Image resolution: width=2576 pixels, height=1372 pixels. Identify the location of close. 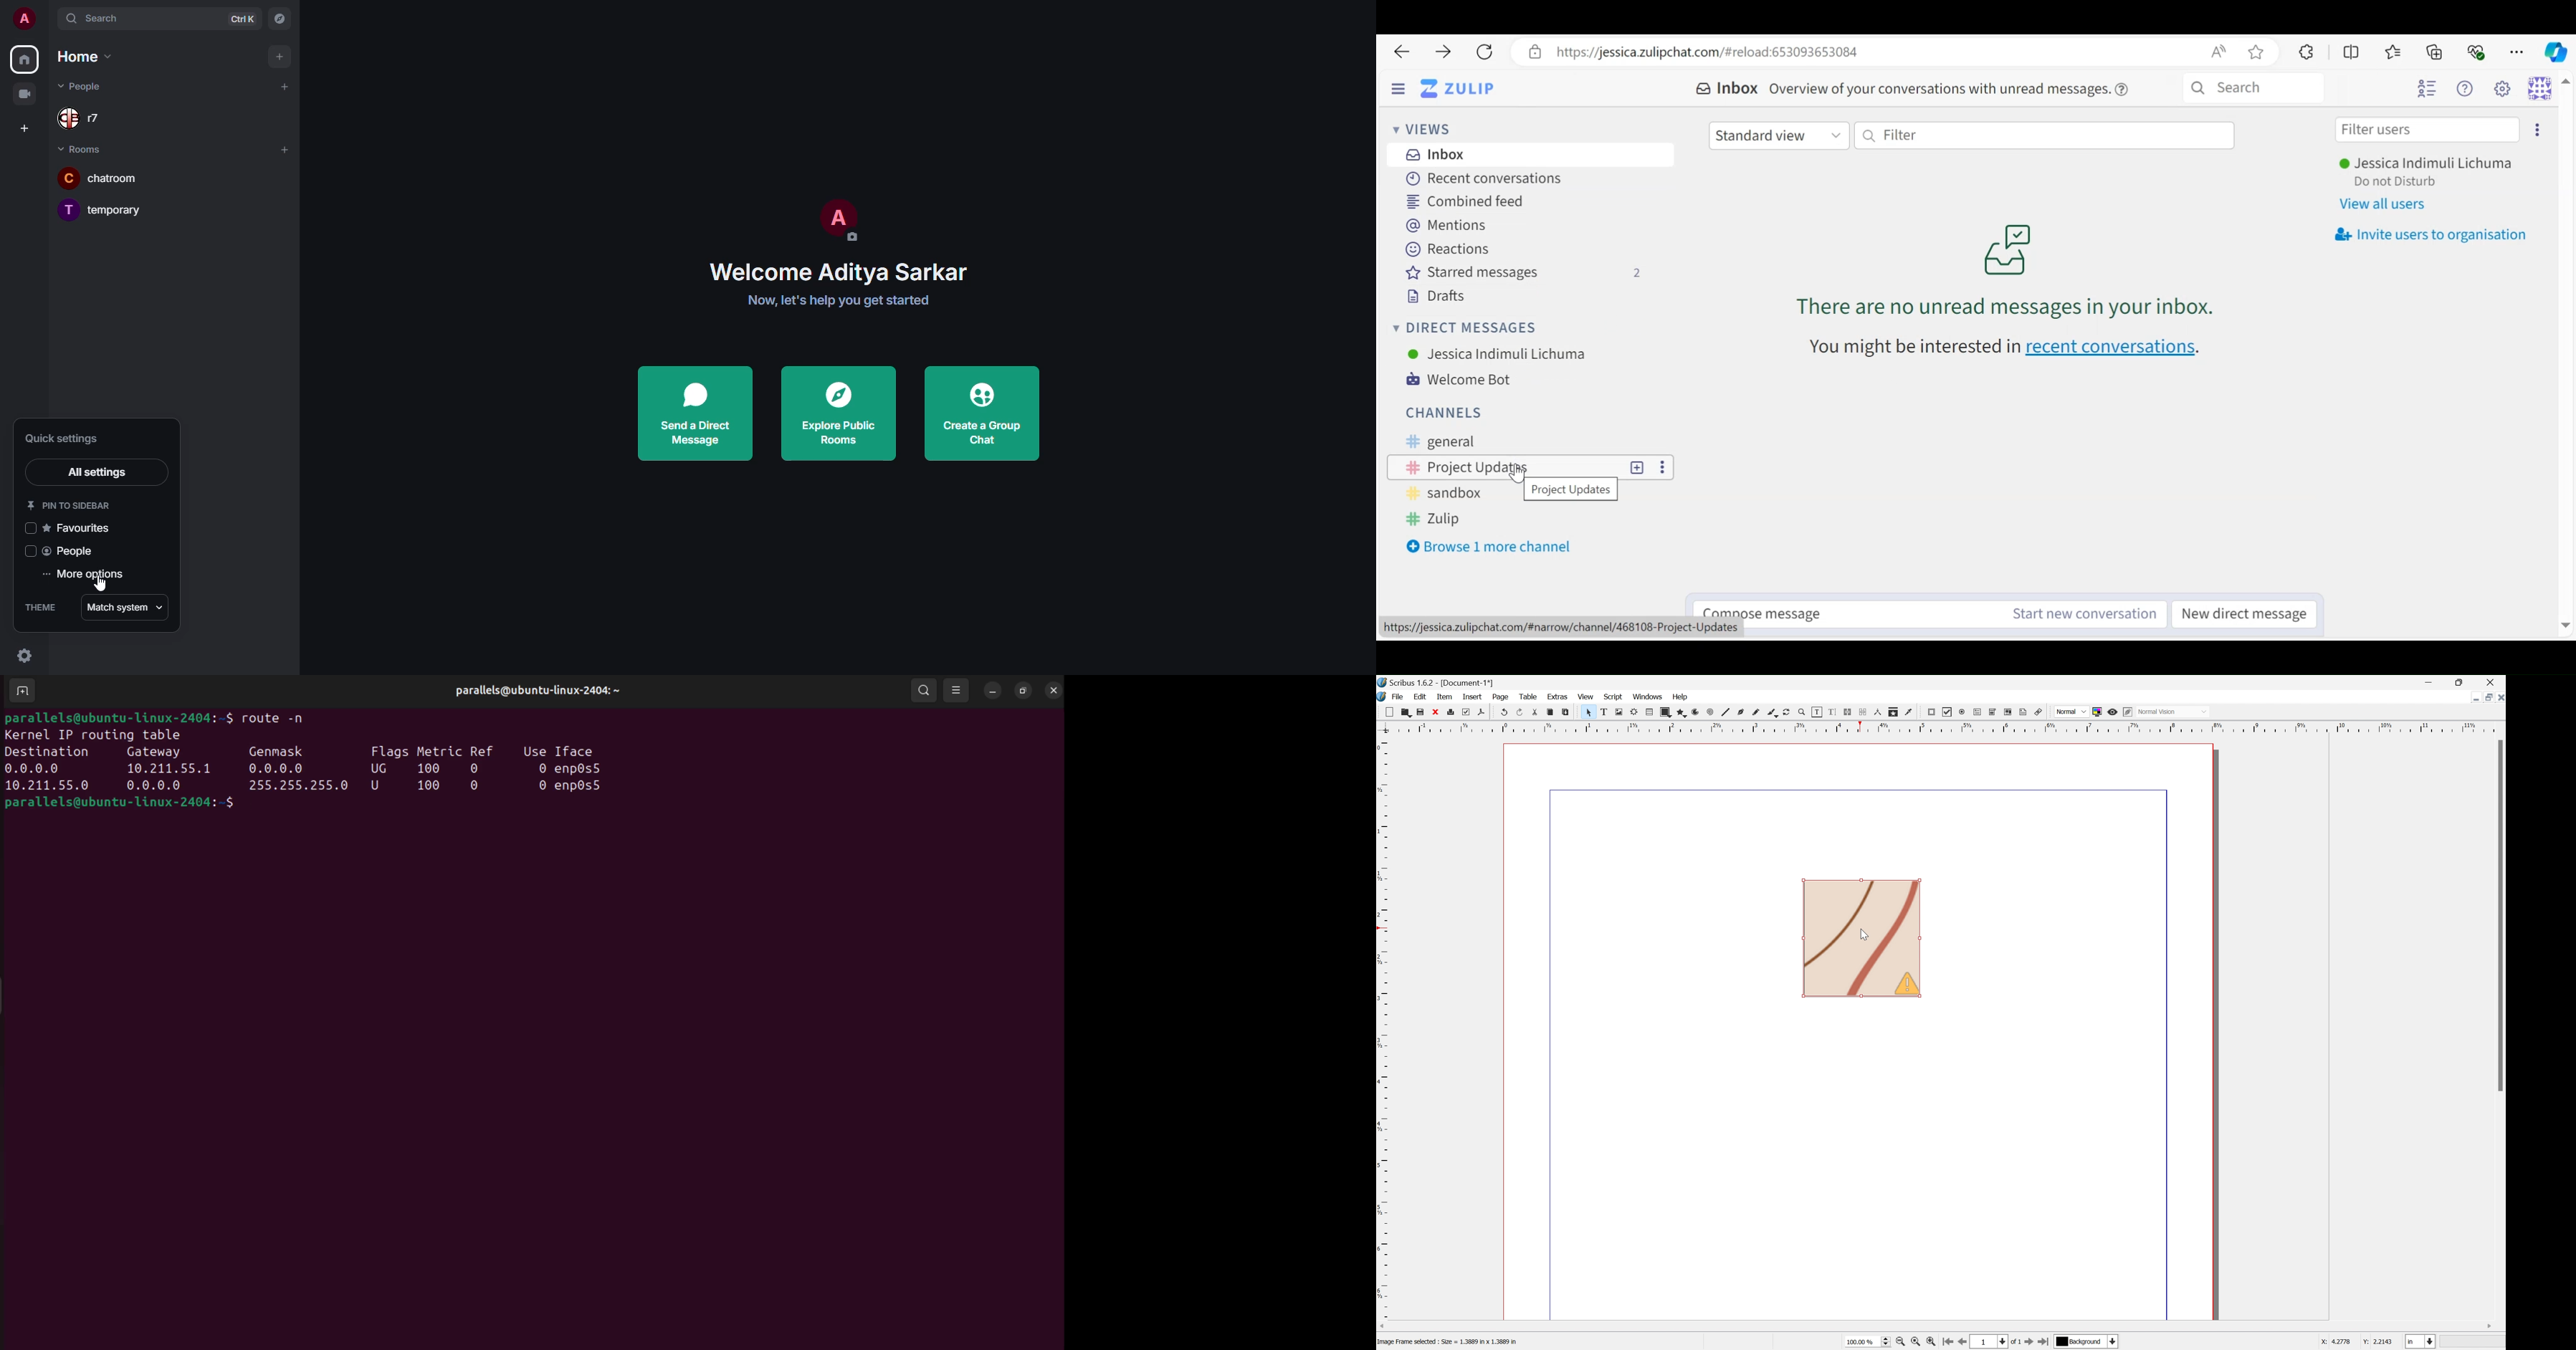
(1053, 690).